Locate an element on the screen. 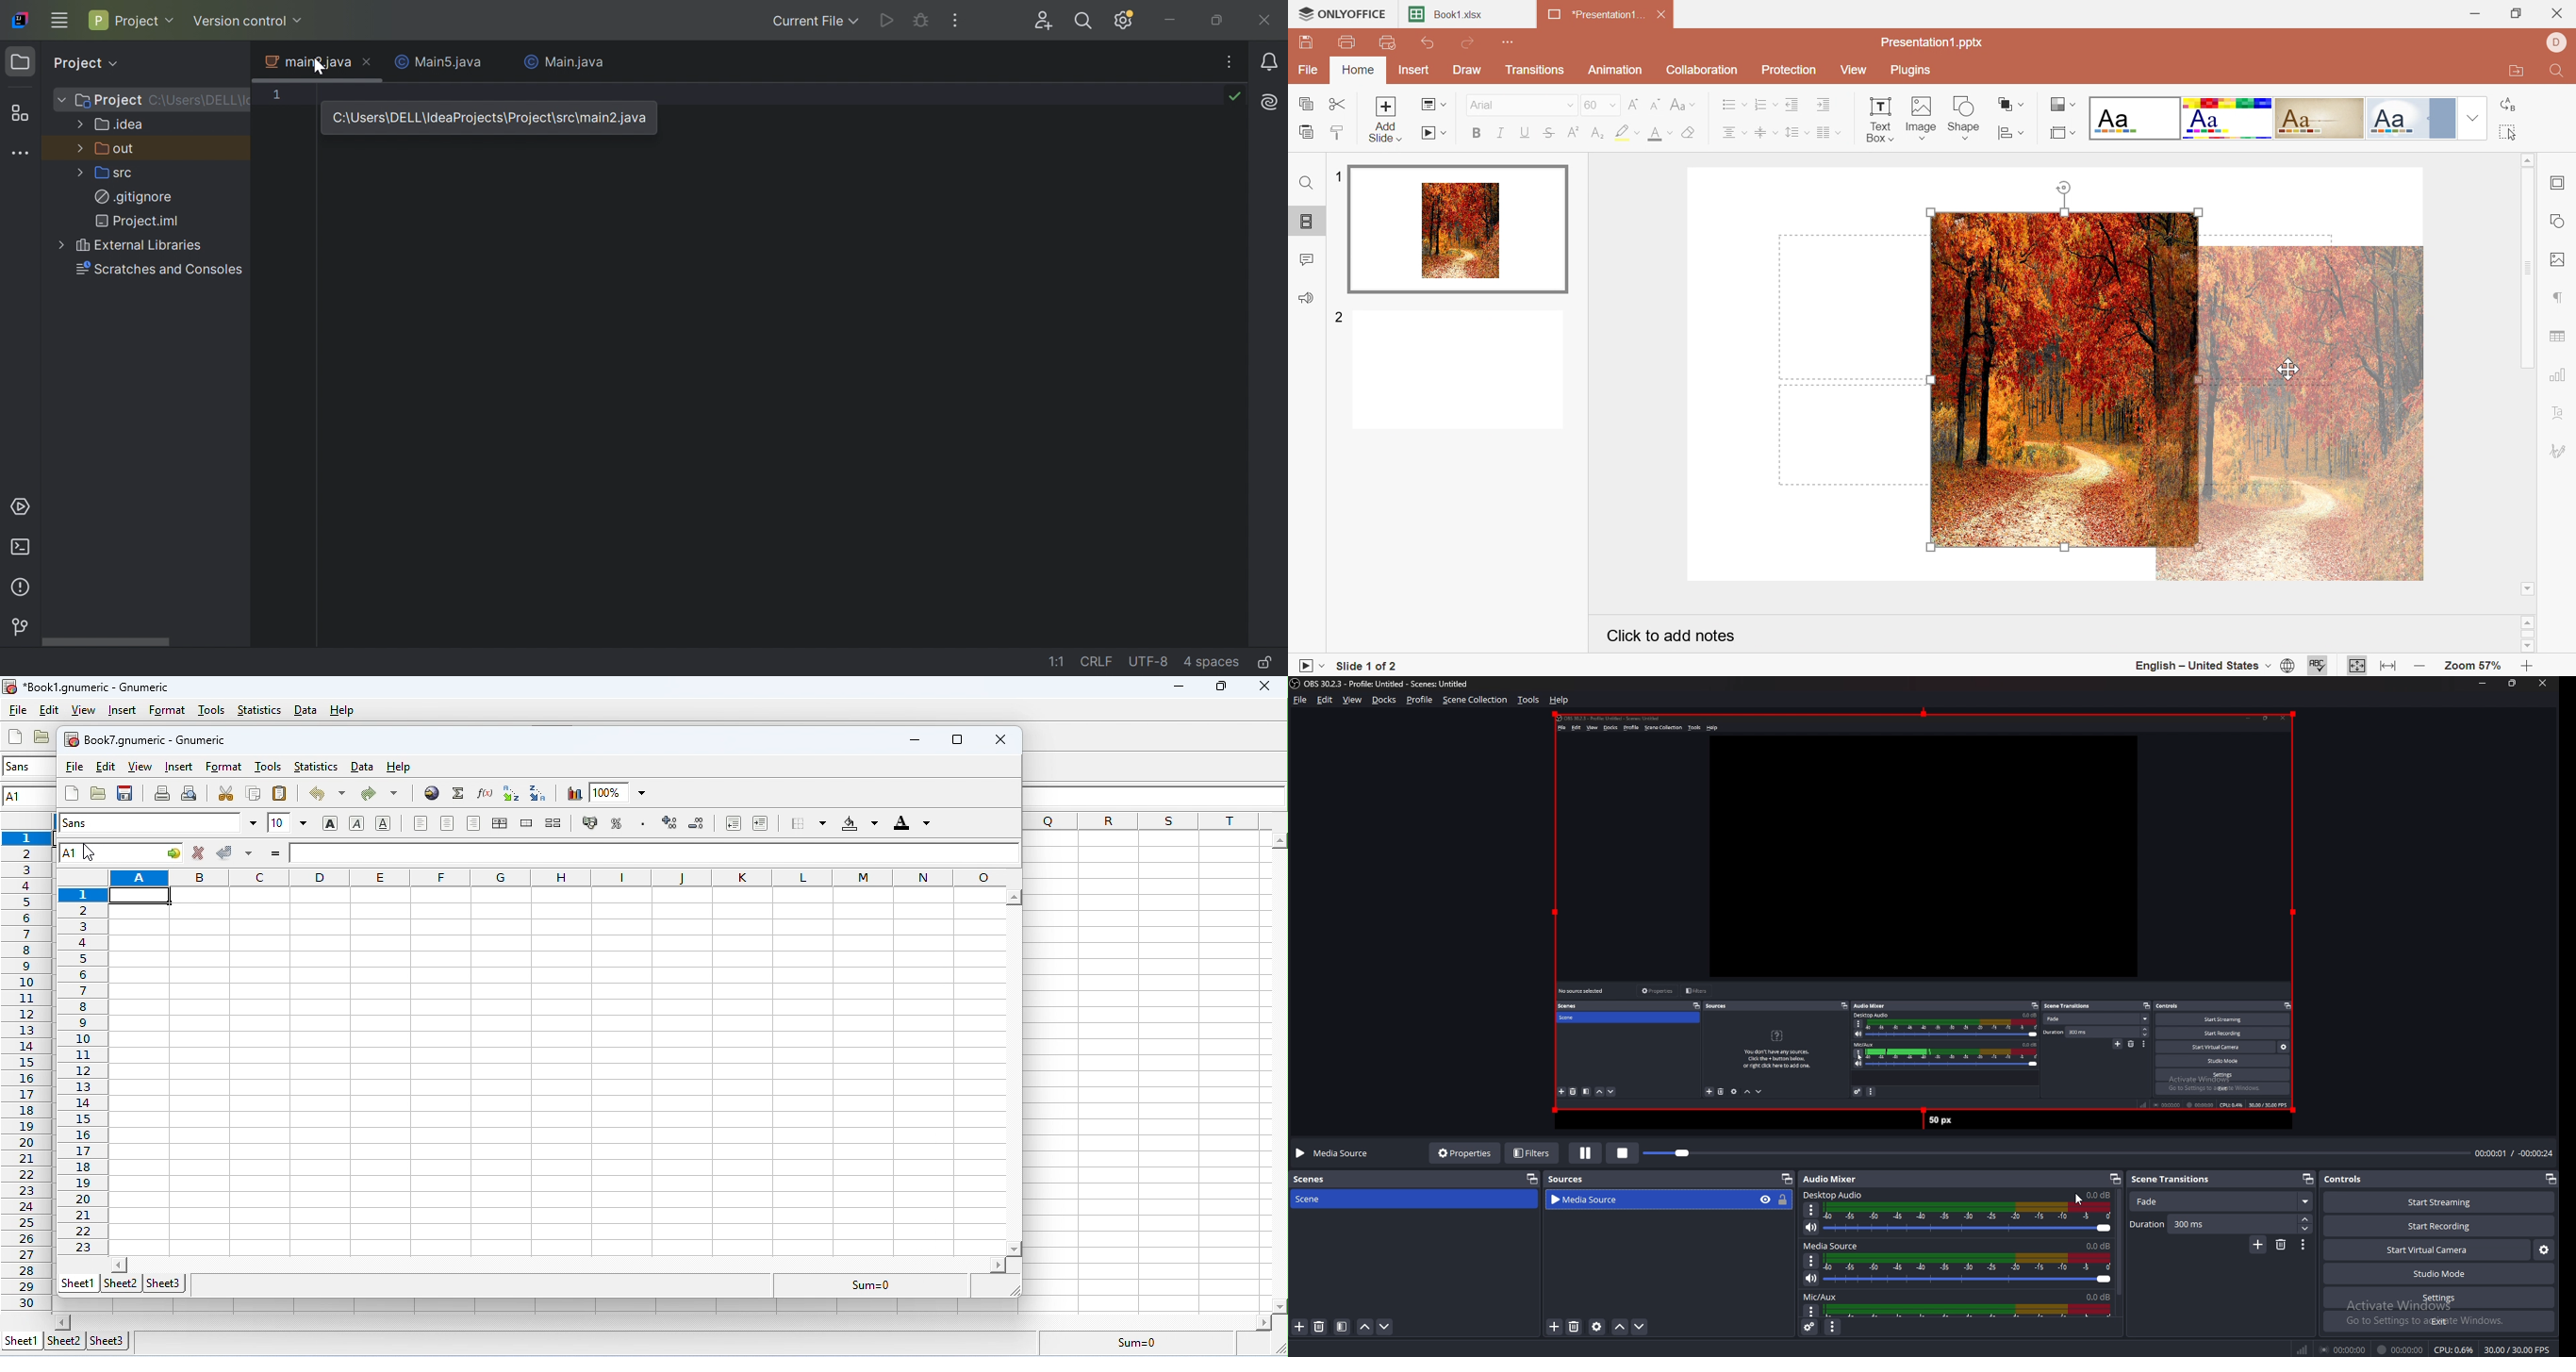  Copy is located at coordinates (1307, 104).